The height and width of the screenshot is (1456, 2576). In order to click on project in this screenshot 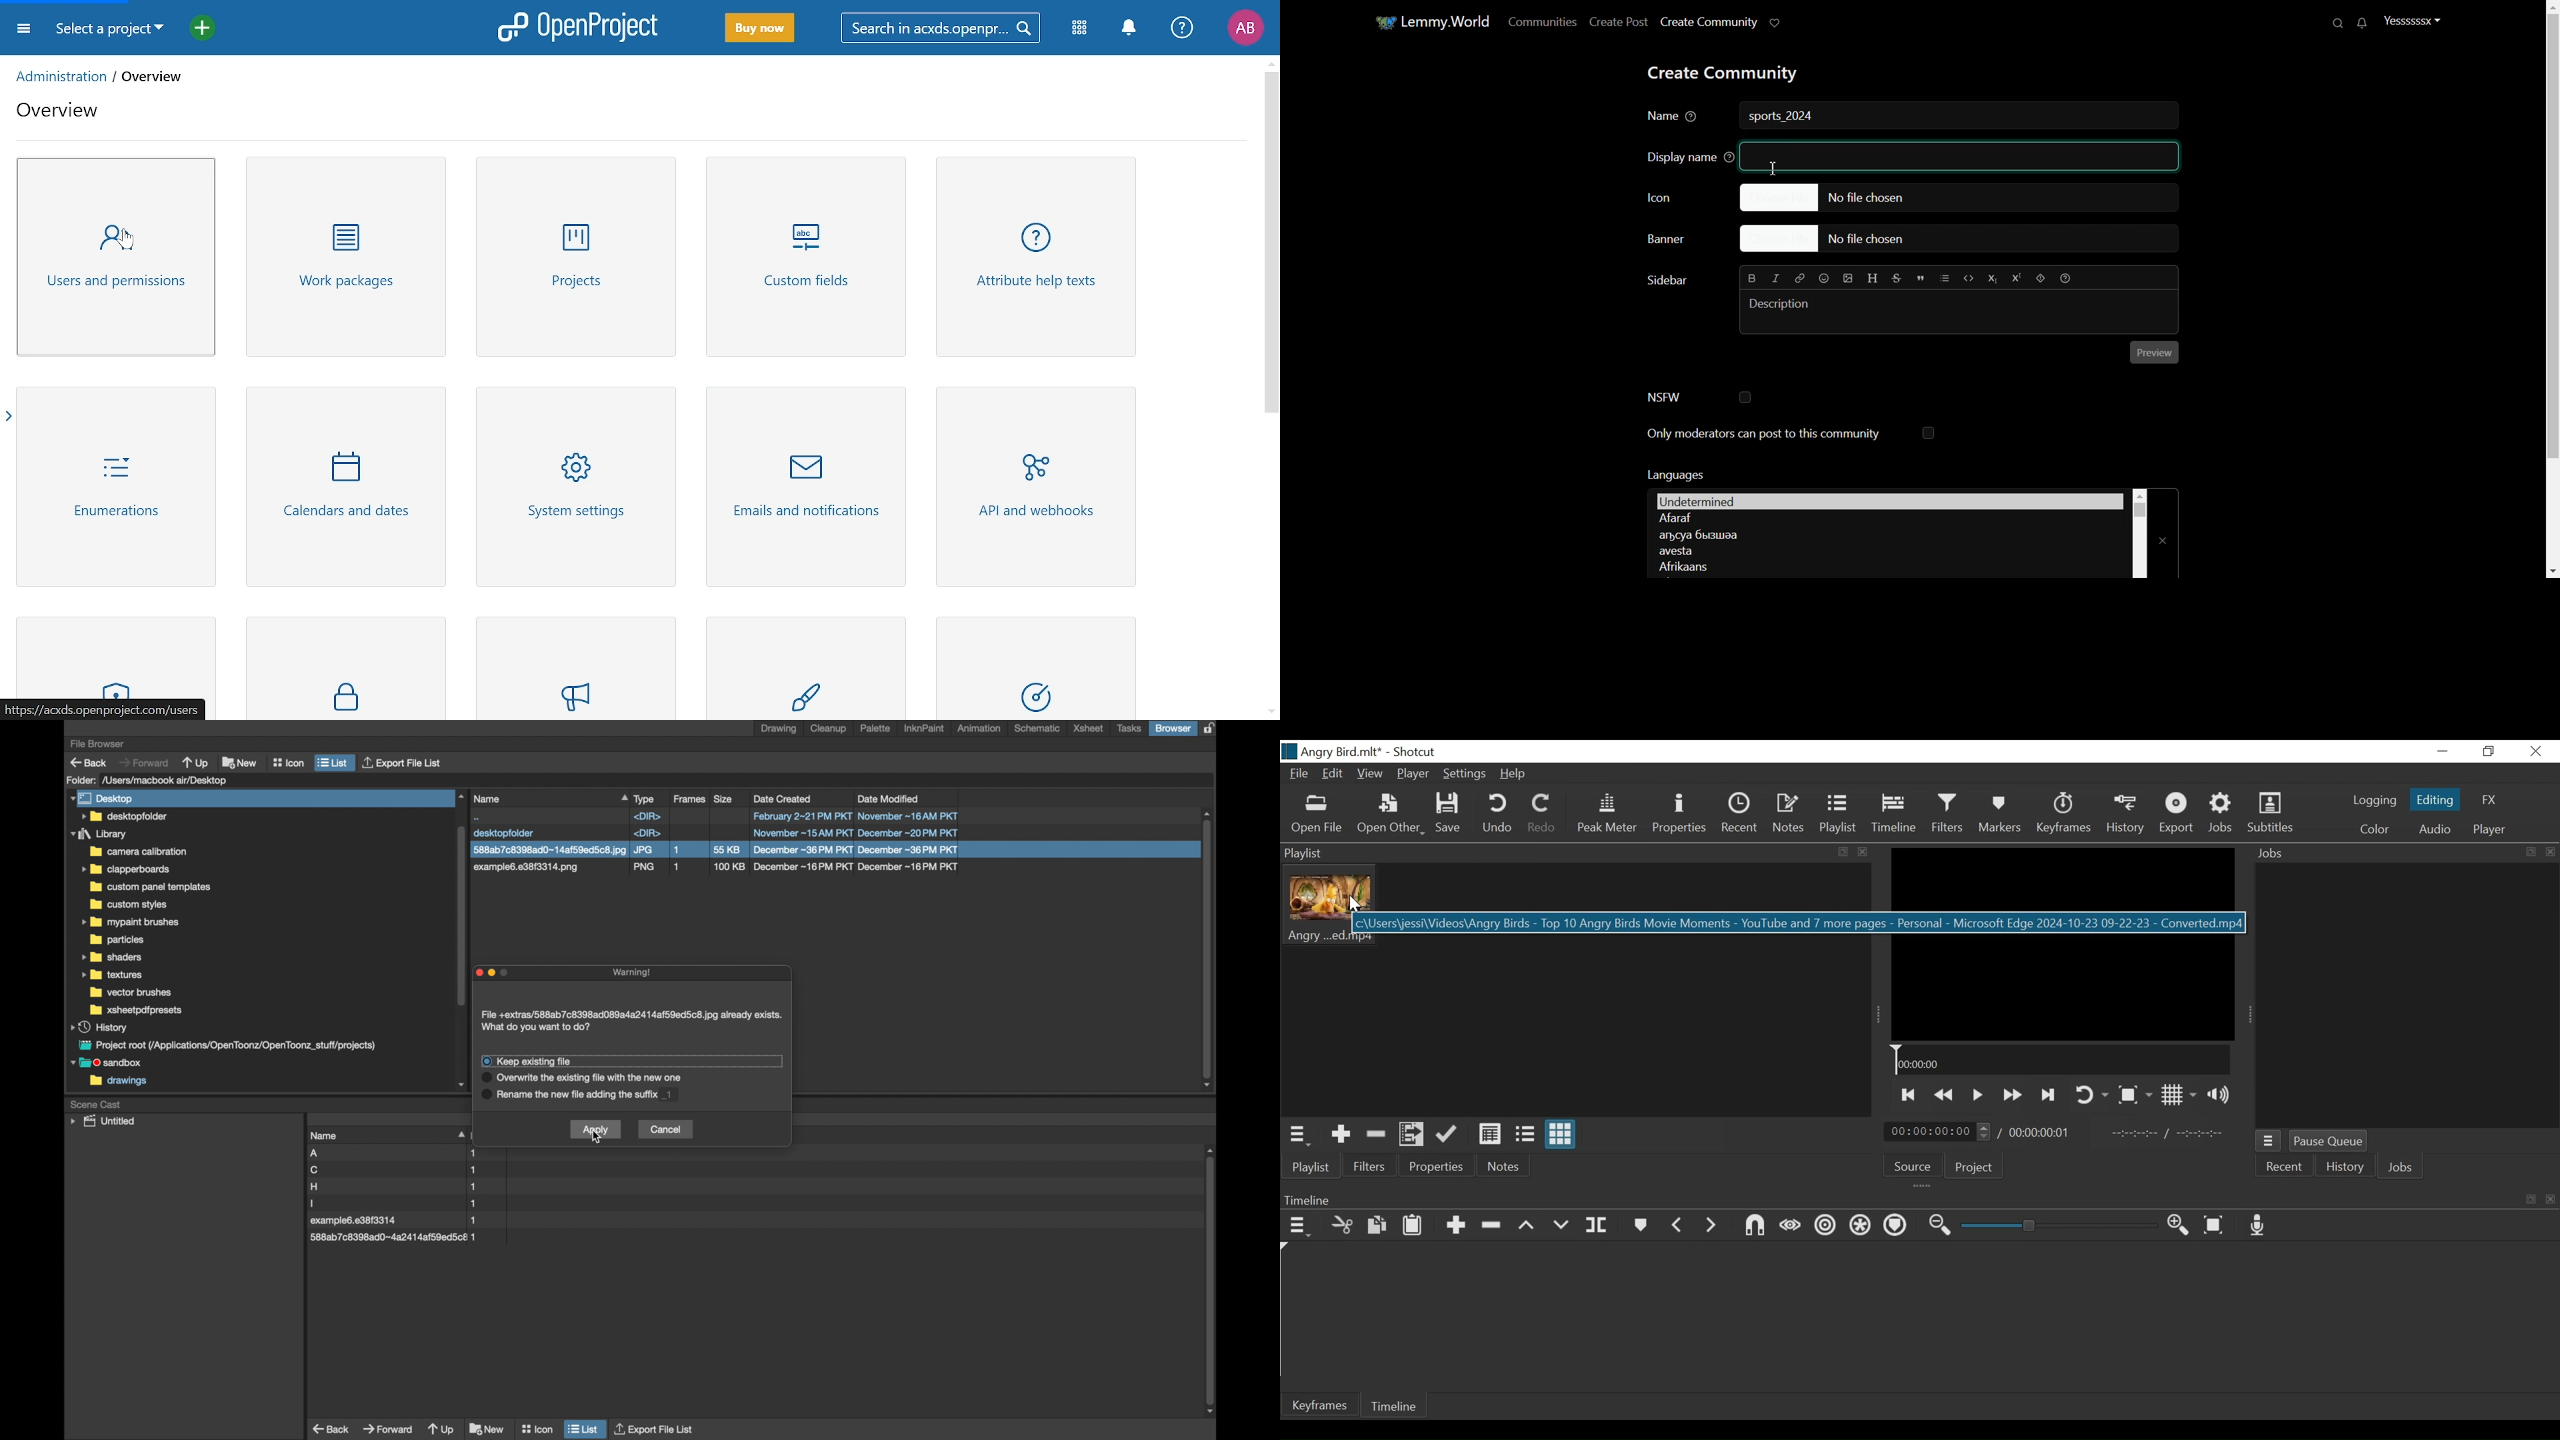, I will do `click(225, 1045)`.